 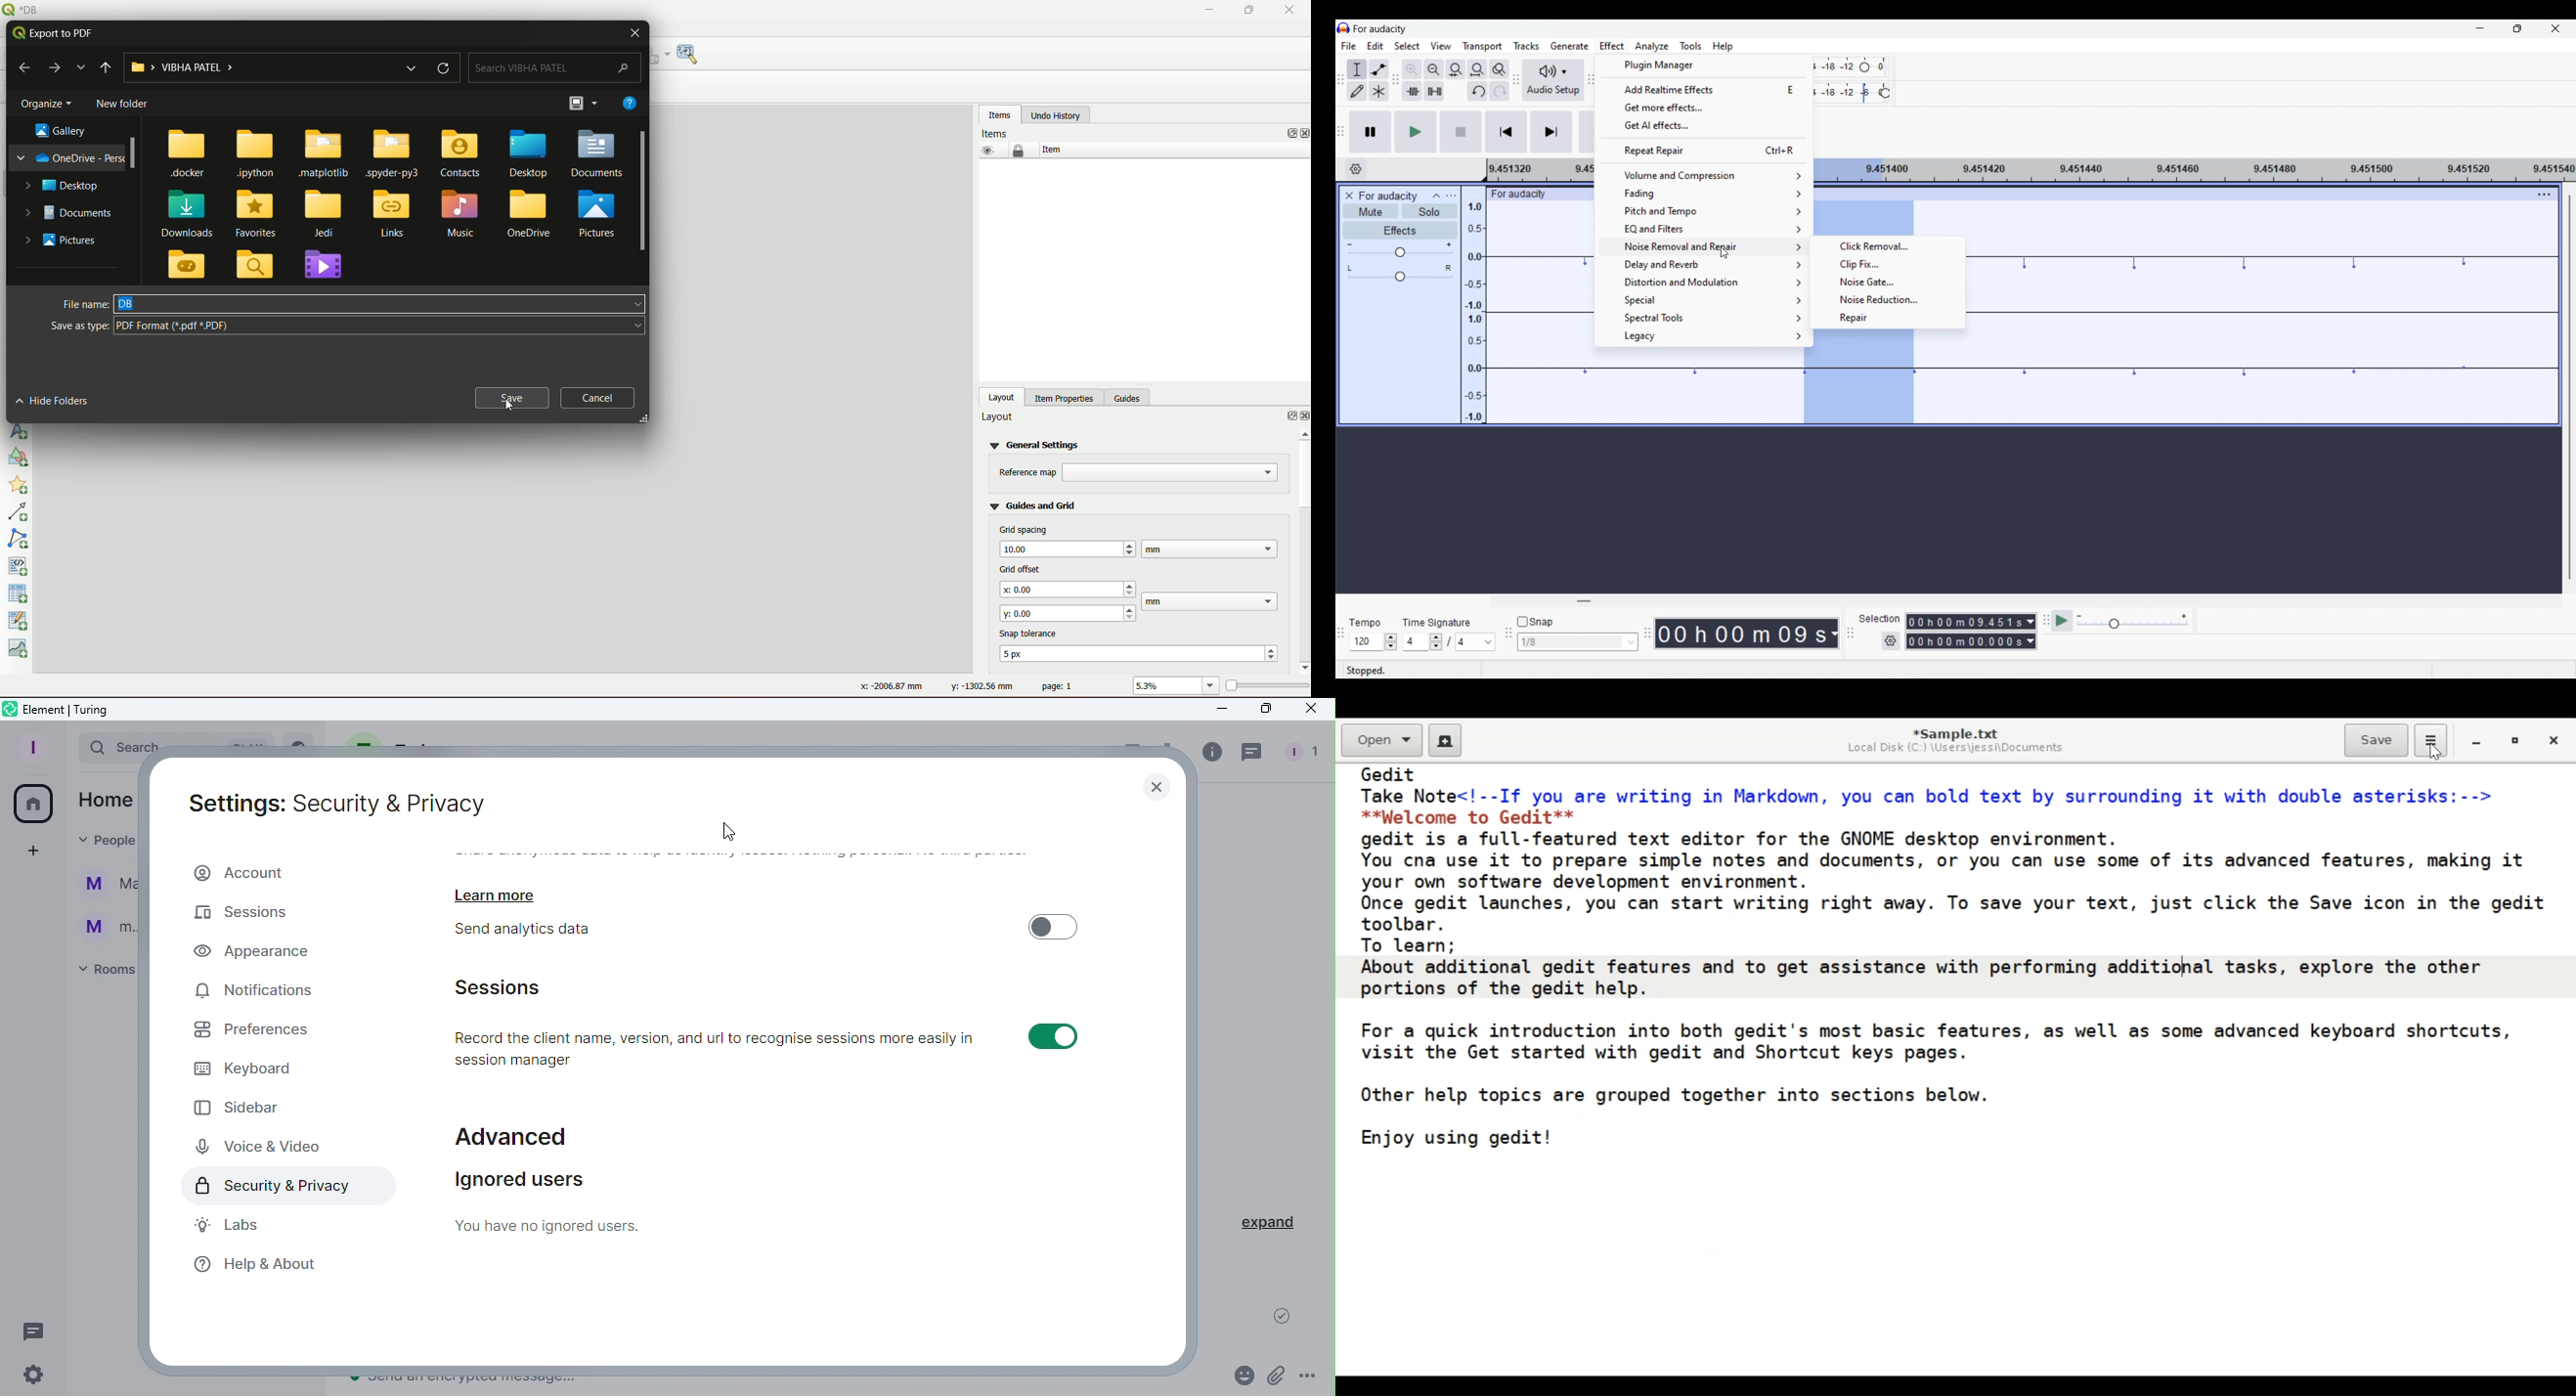 What do you see at coordinates (1019, 151) in the screenshot?
I see `lock` at bounding box center [1019, 151].